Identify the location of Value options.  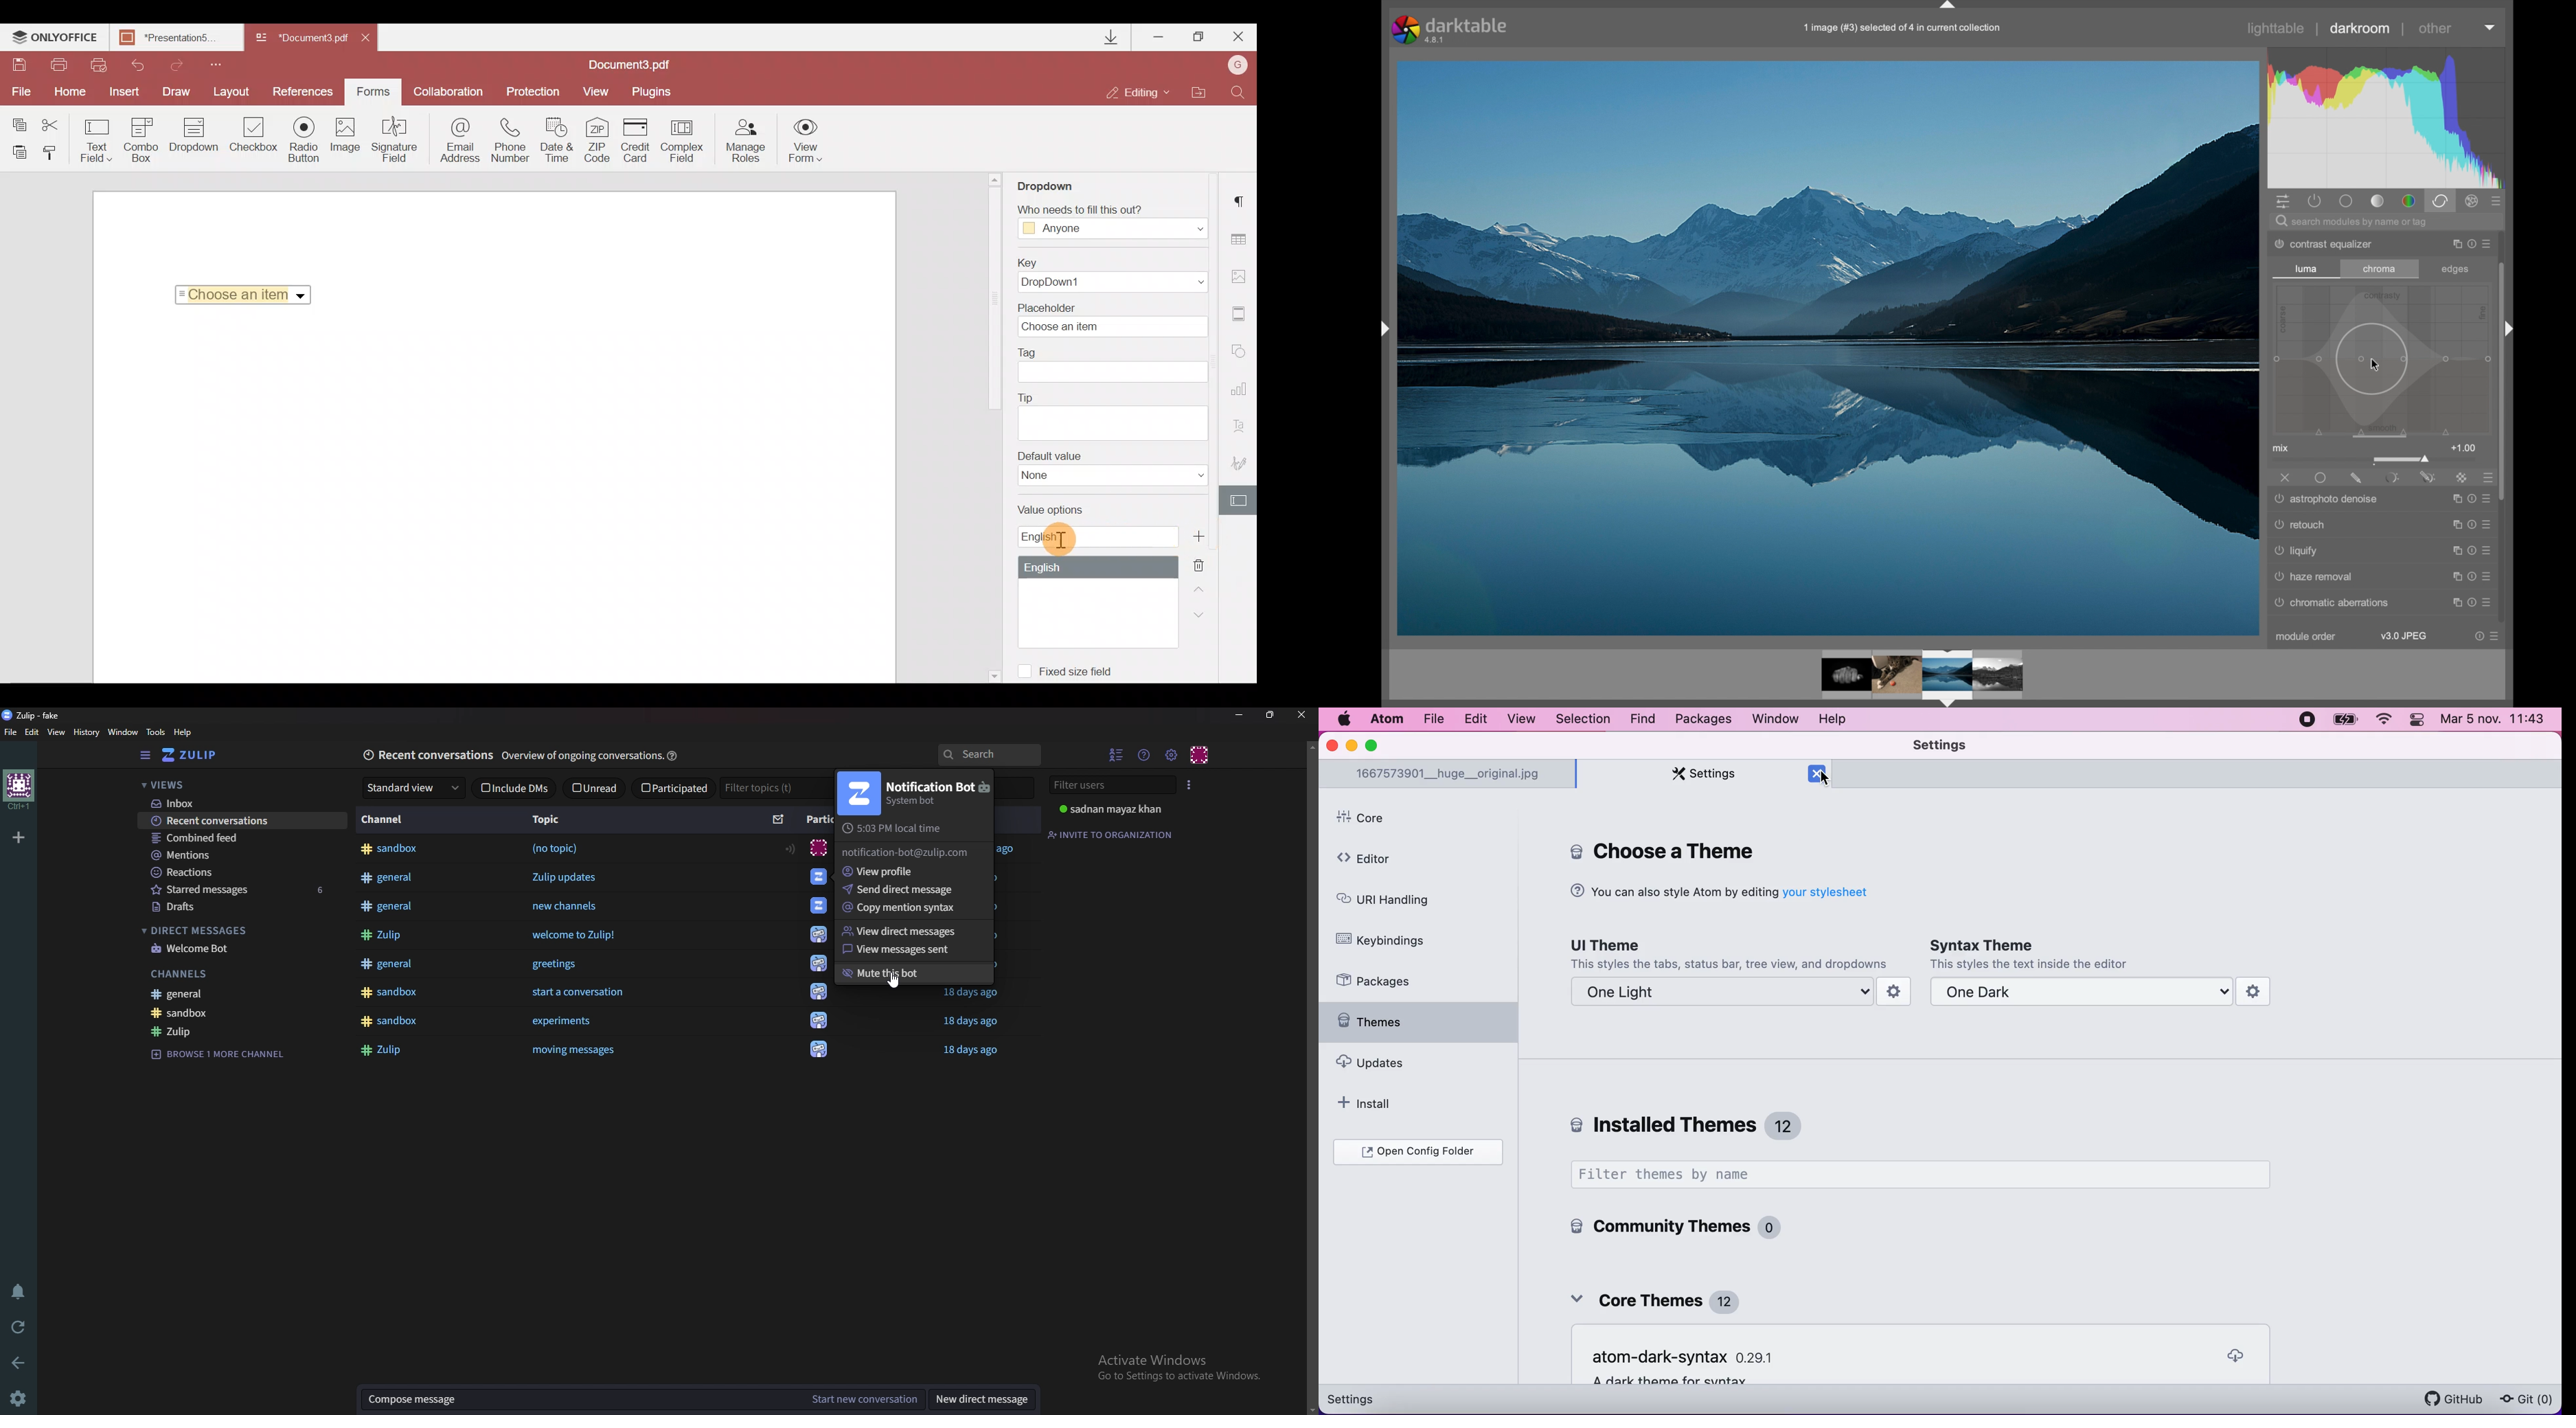
(1097, 577).